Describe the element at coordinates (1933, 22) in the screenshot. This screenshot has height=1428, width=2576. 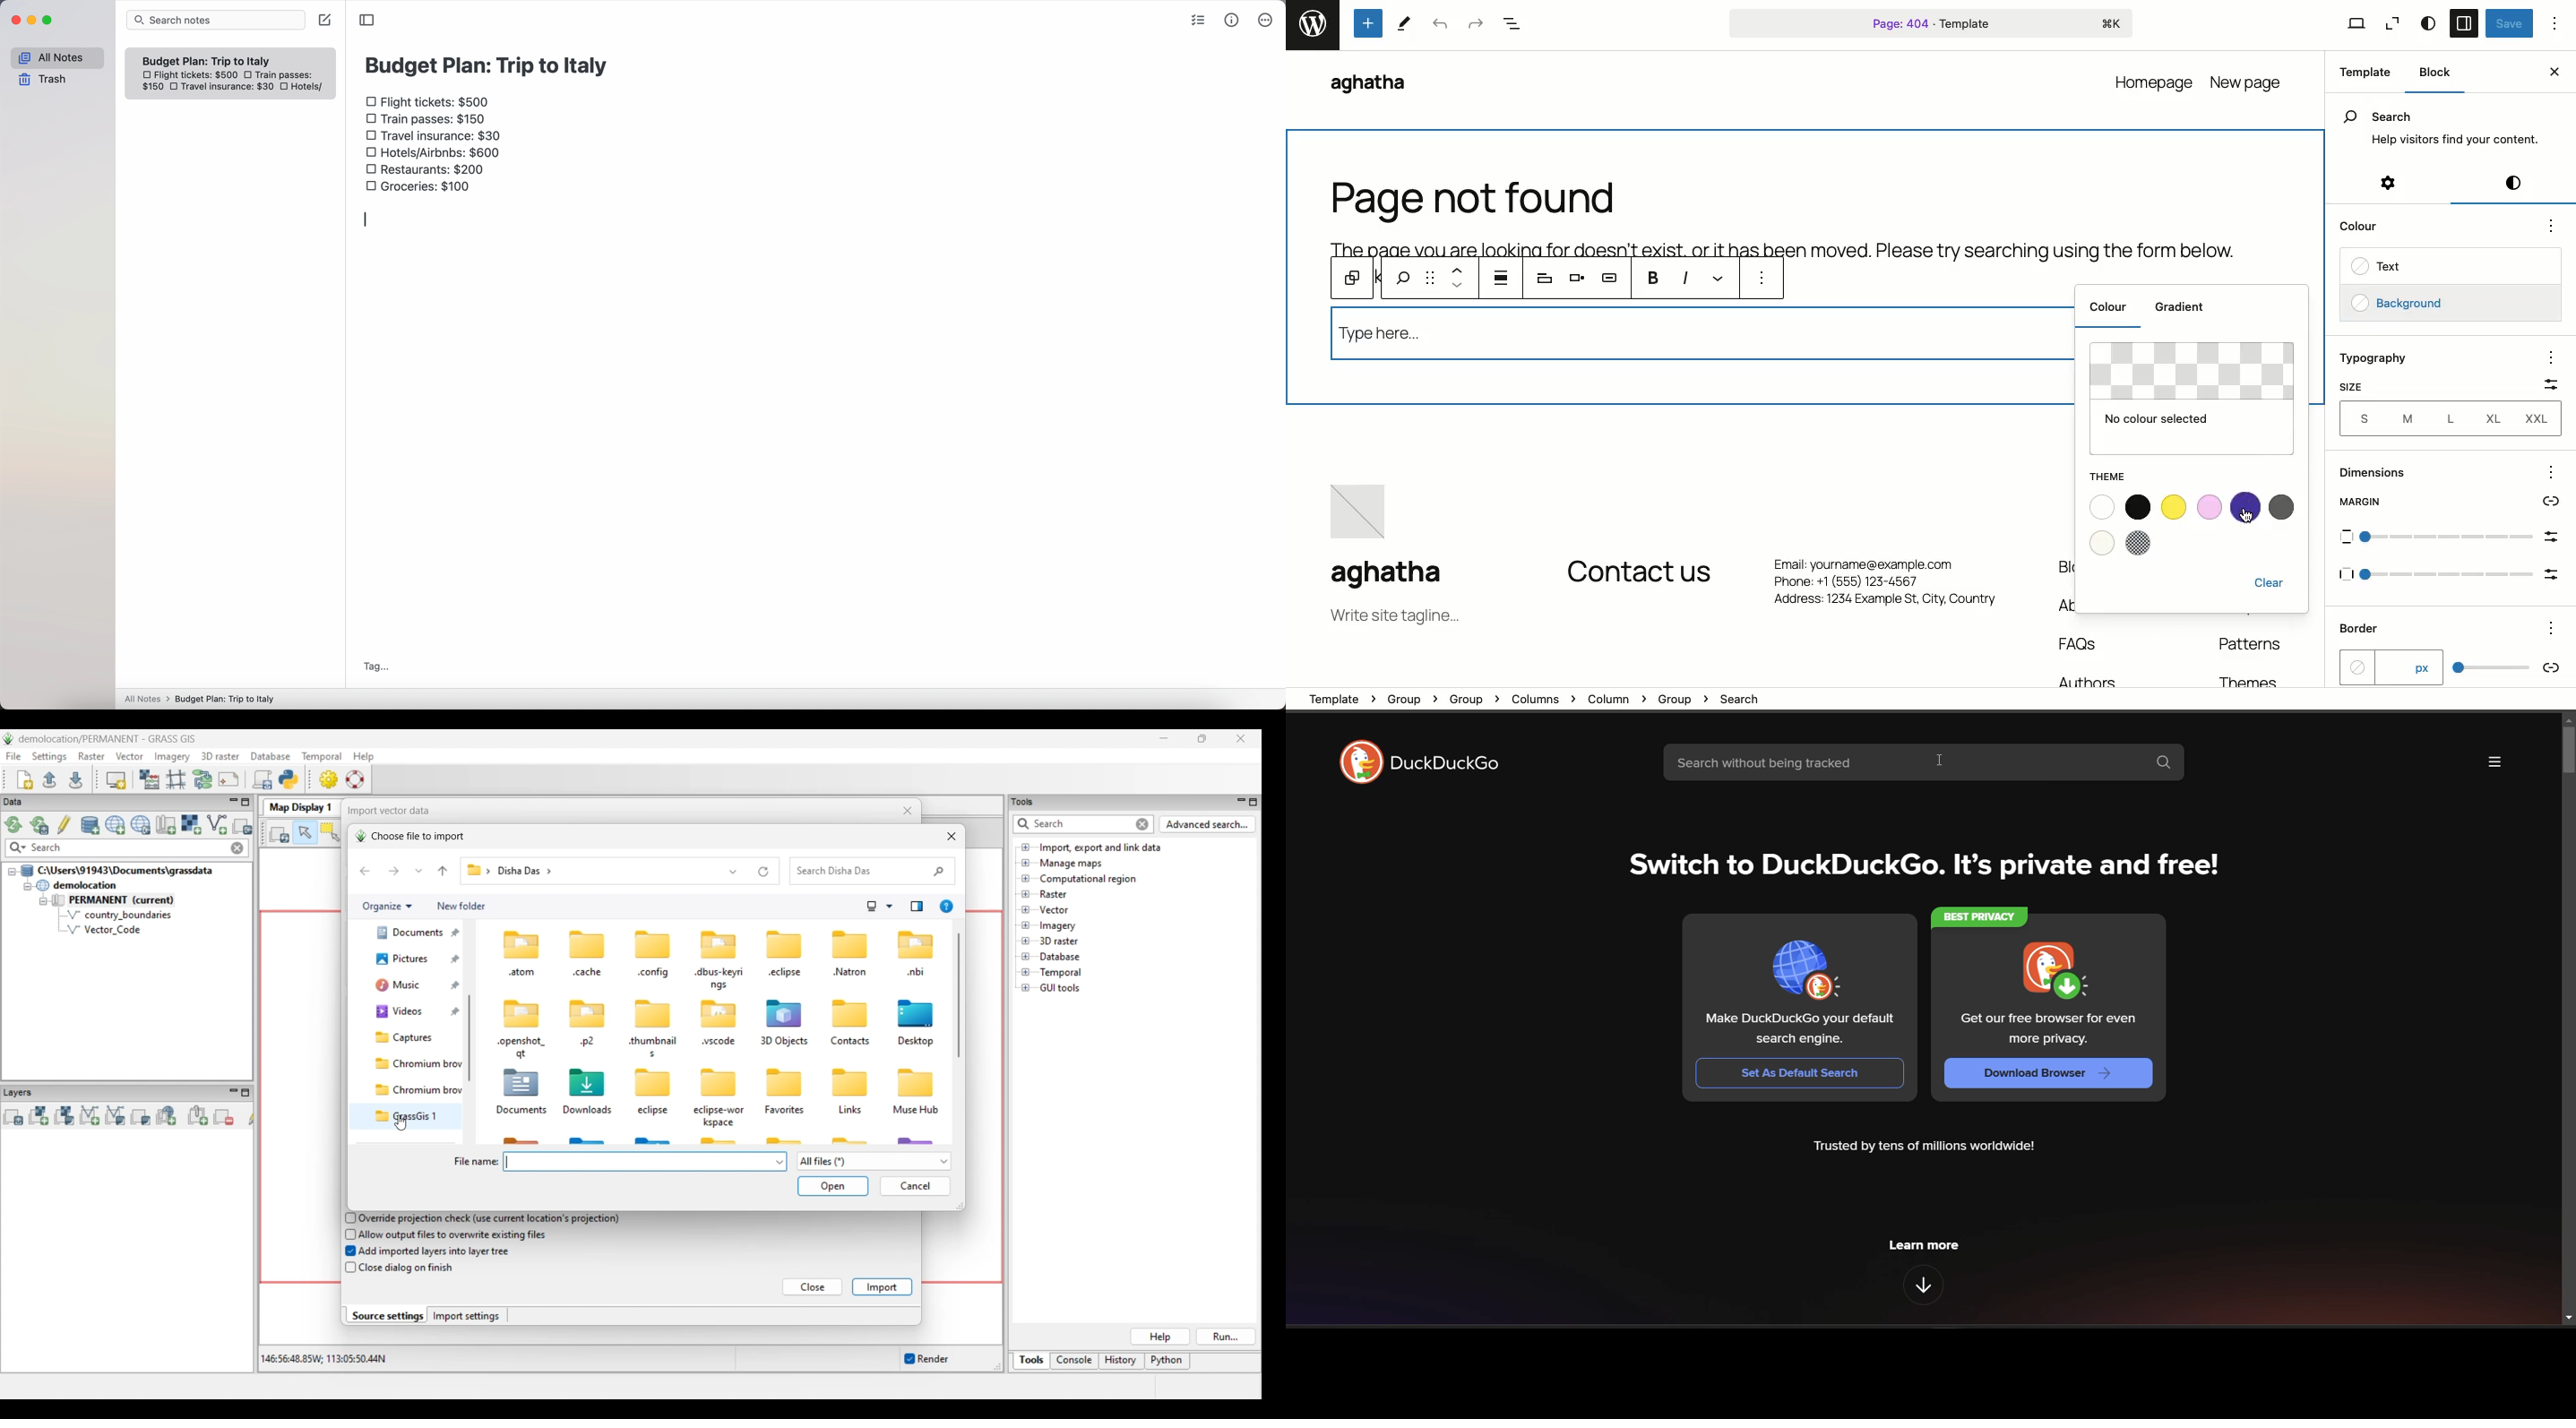
I see `Page 404` at that location.